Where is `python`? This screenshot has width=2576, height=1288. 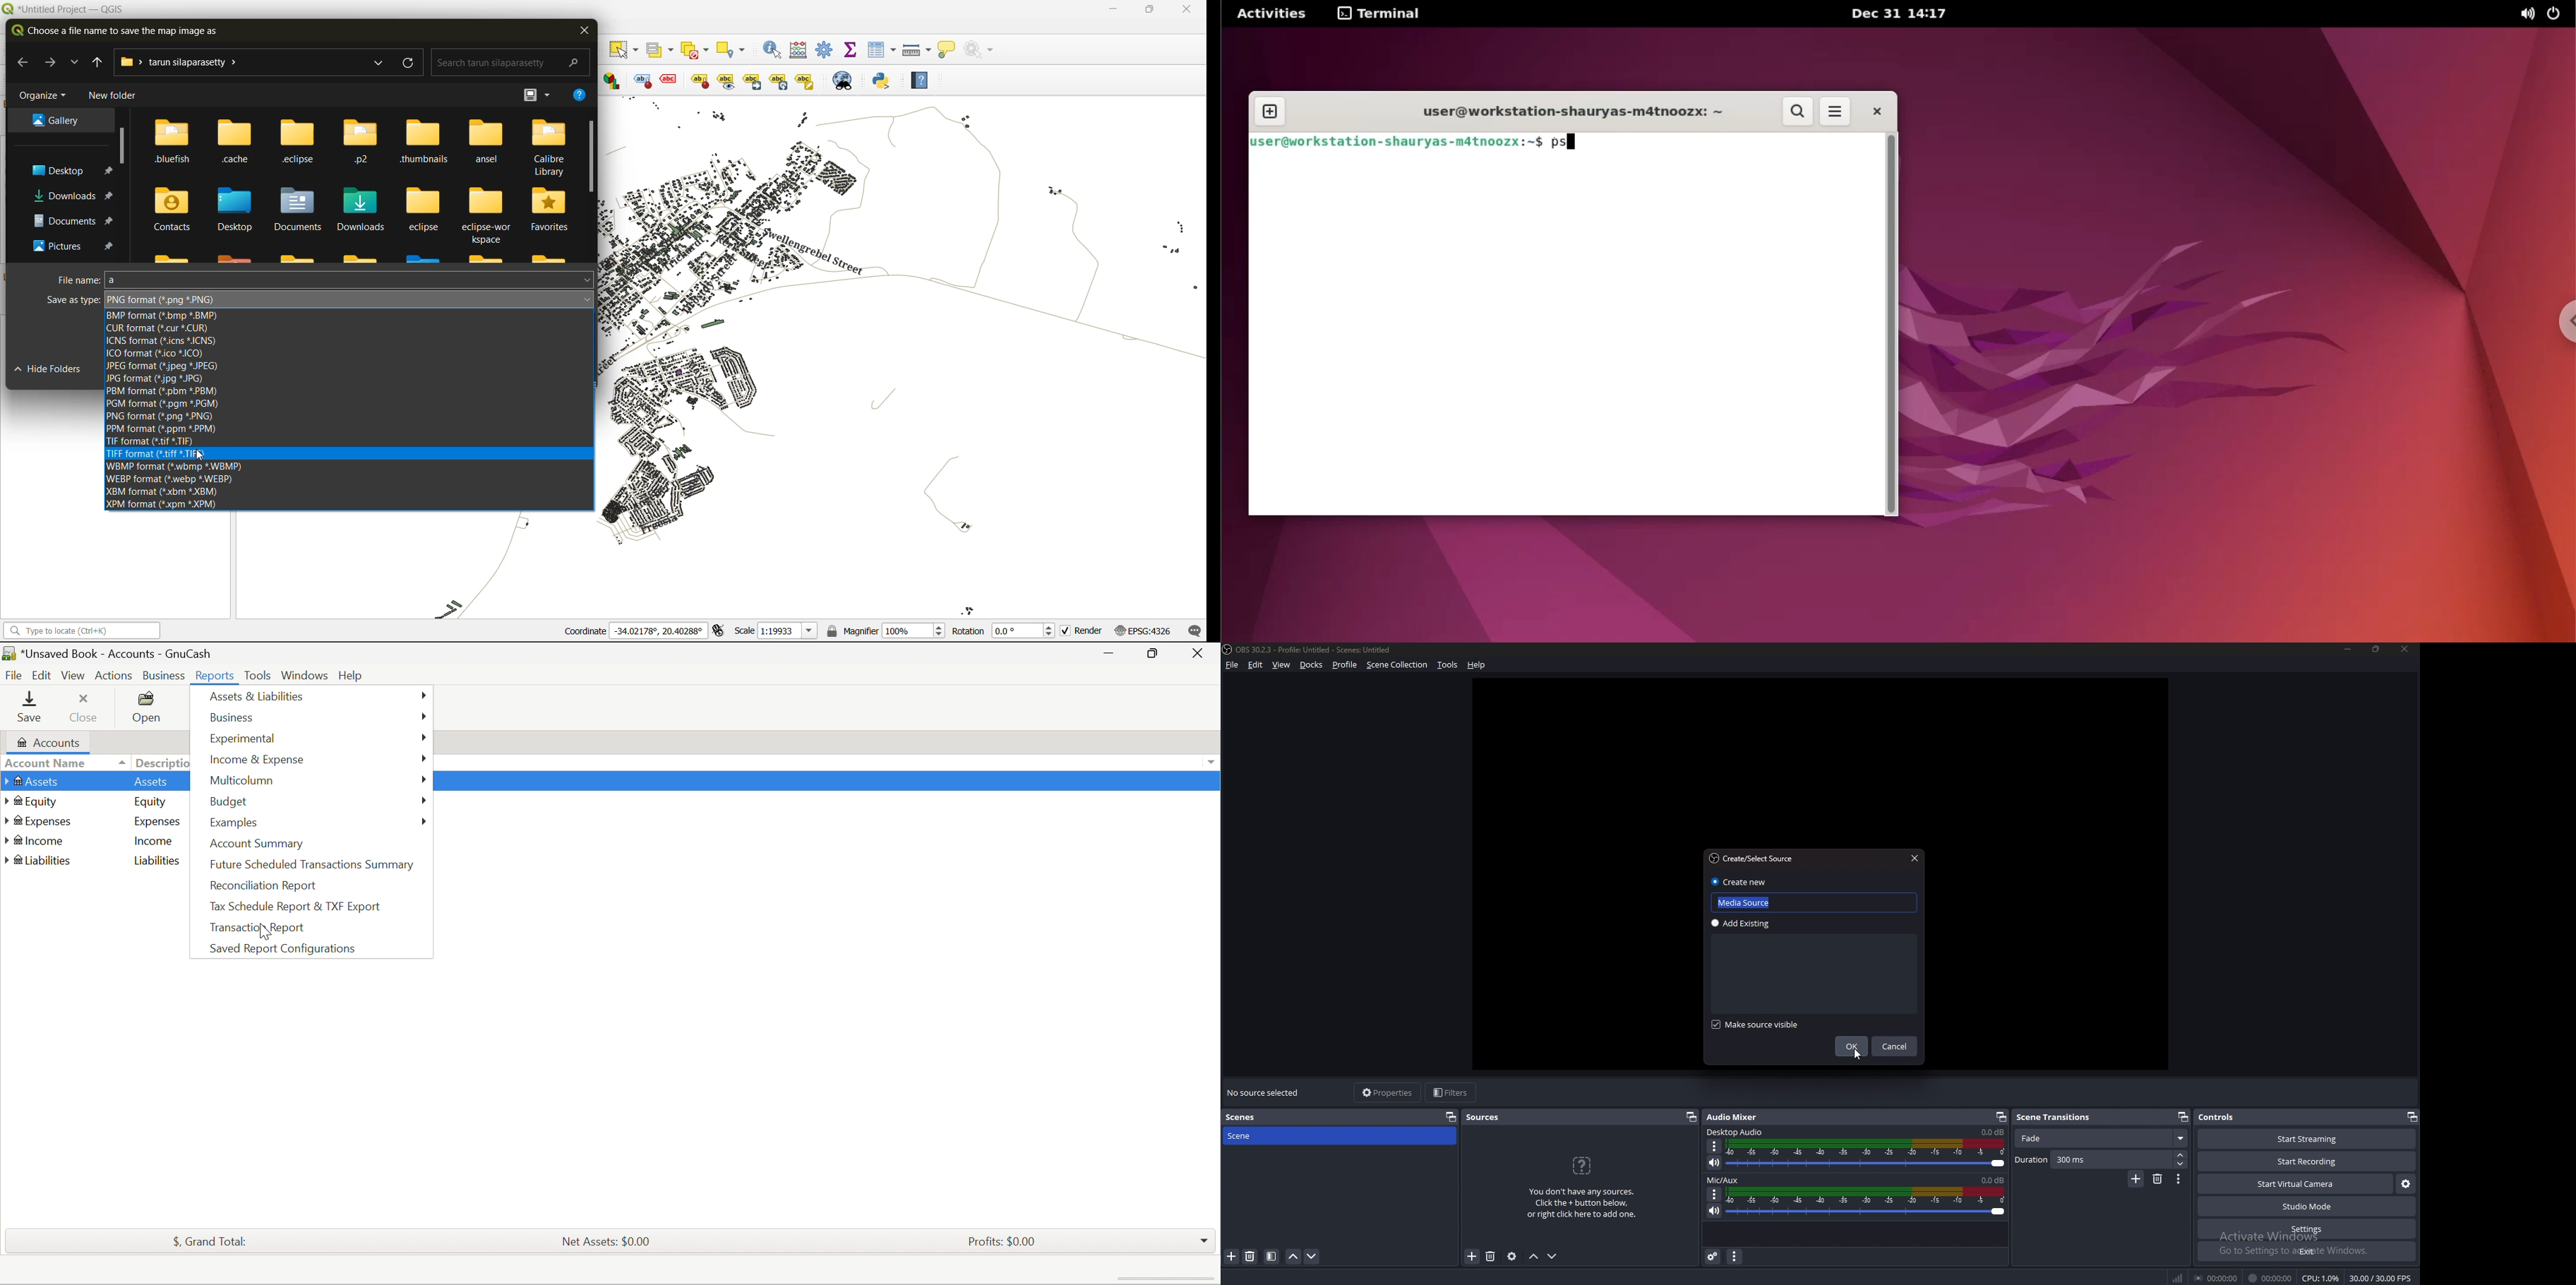 python is located at coordinates (887, 82).